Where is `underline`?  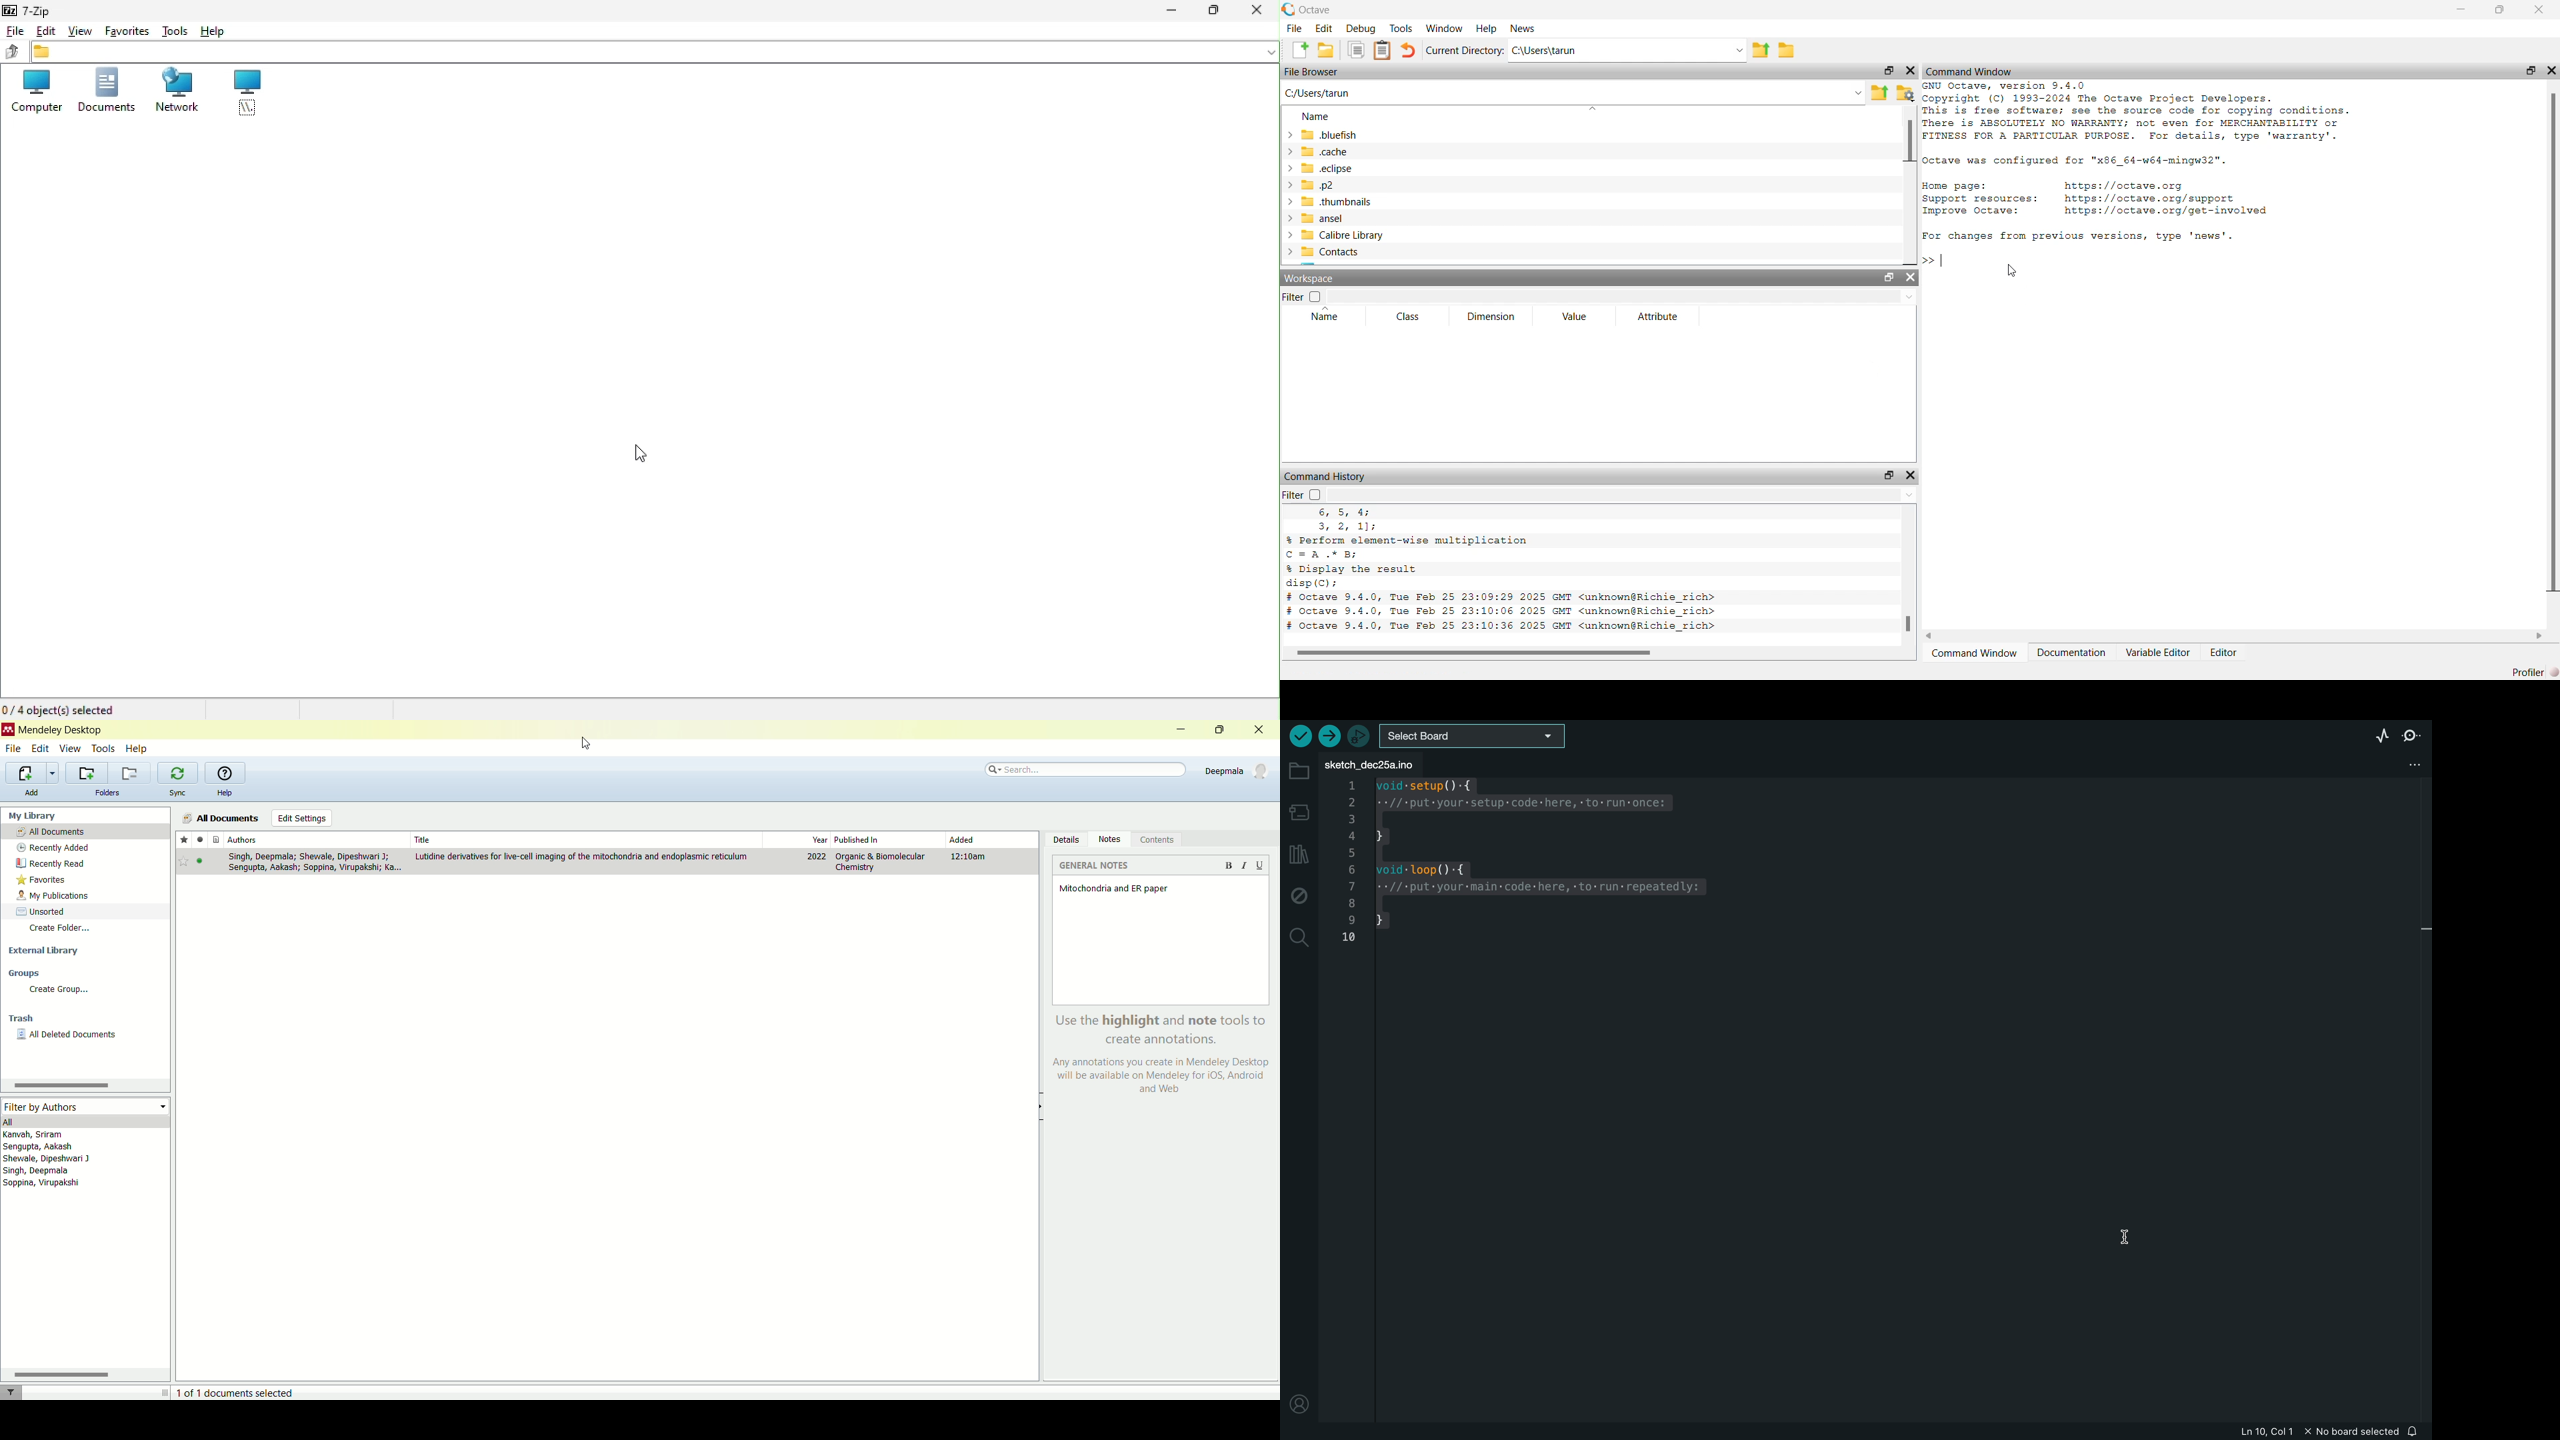
underline is located at coordinates (1259, 865).